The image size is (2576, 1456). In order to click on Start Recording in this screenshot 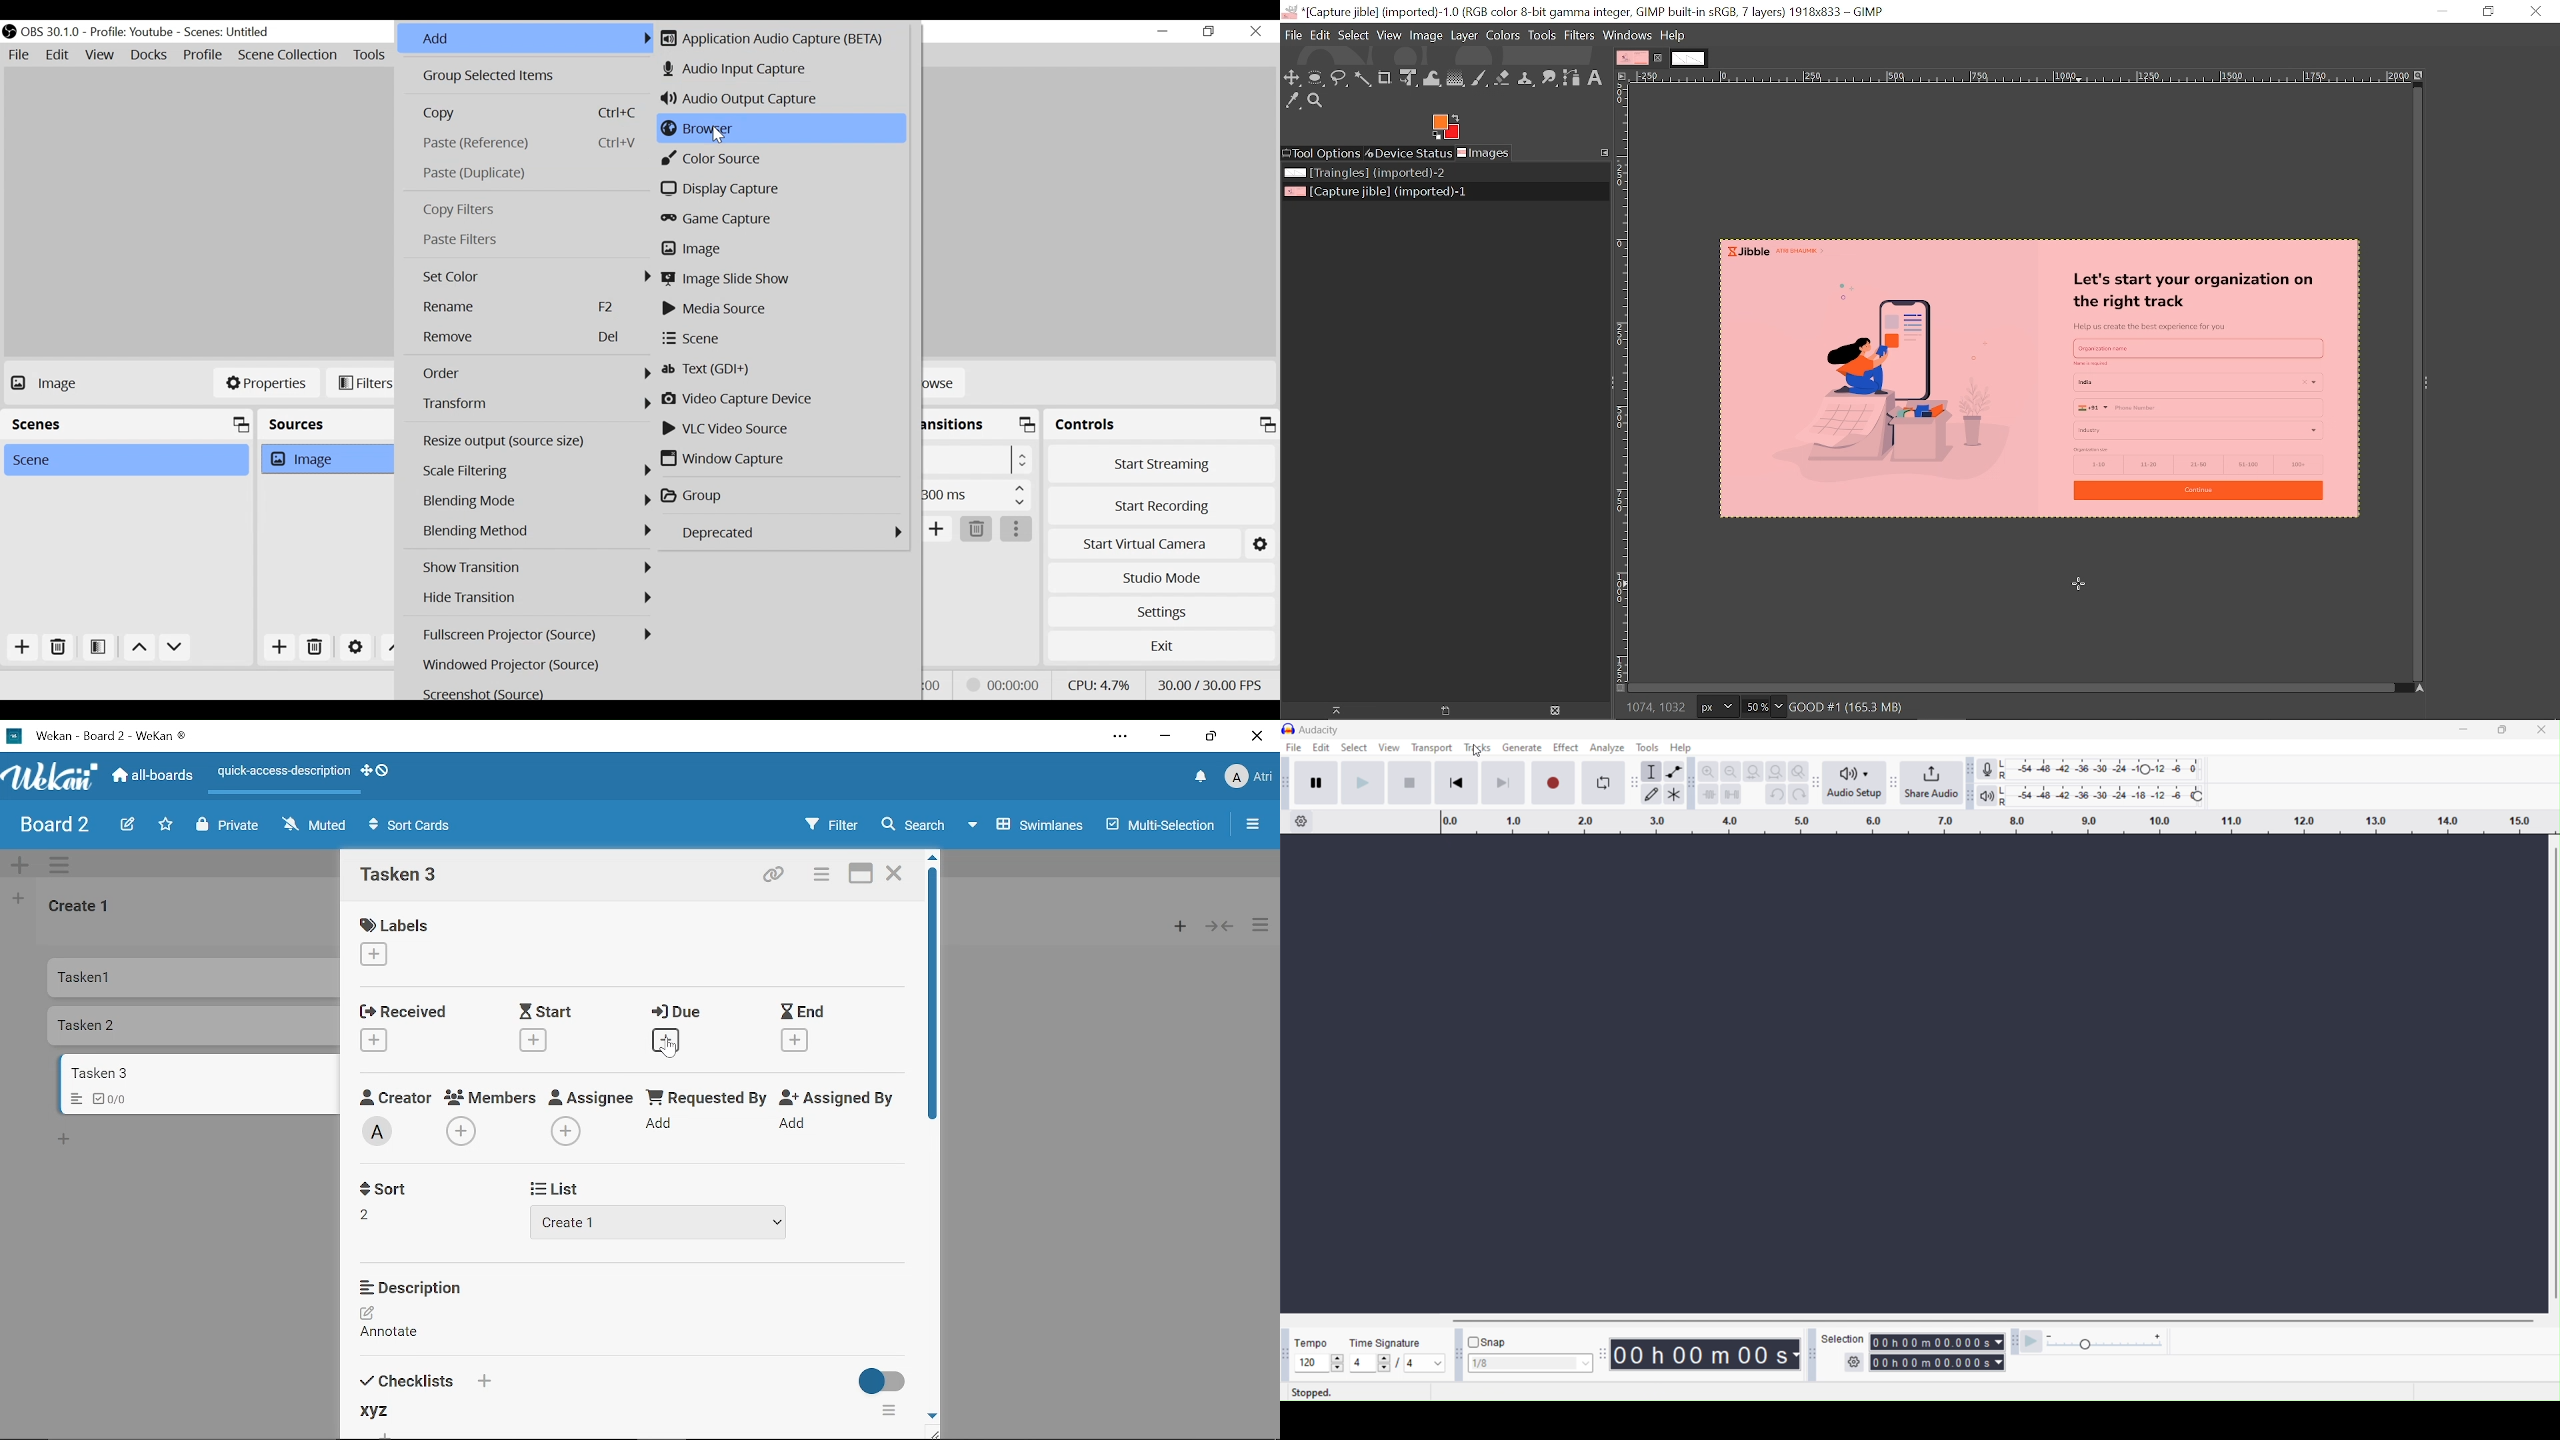, I will do `click(1159, 507)`.